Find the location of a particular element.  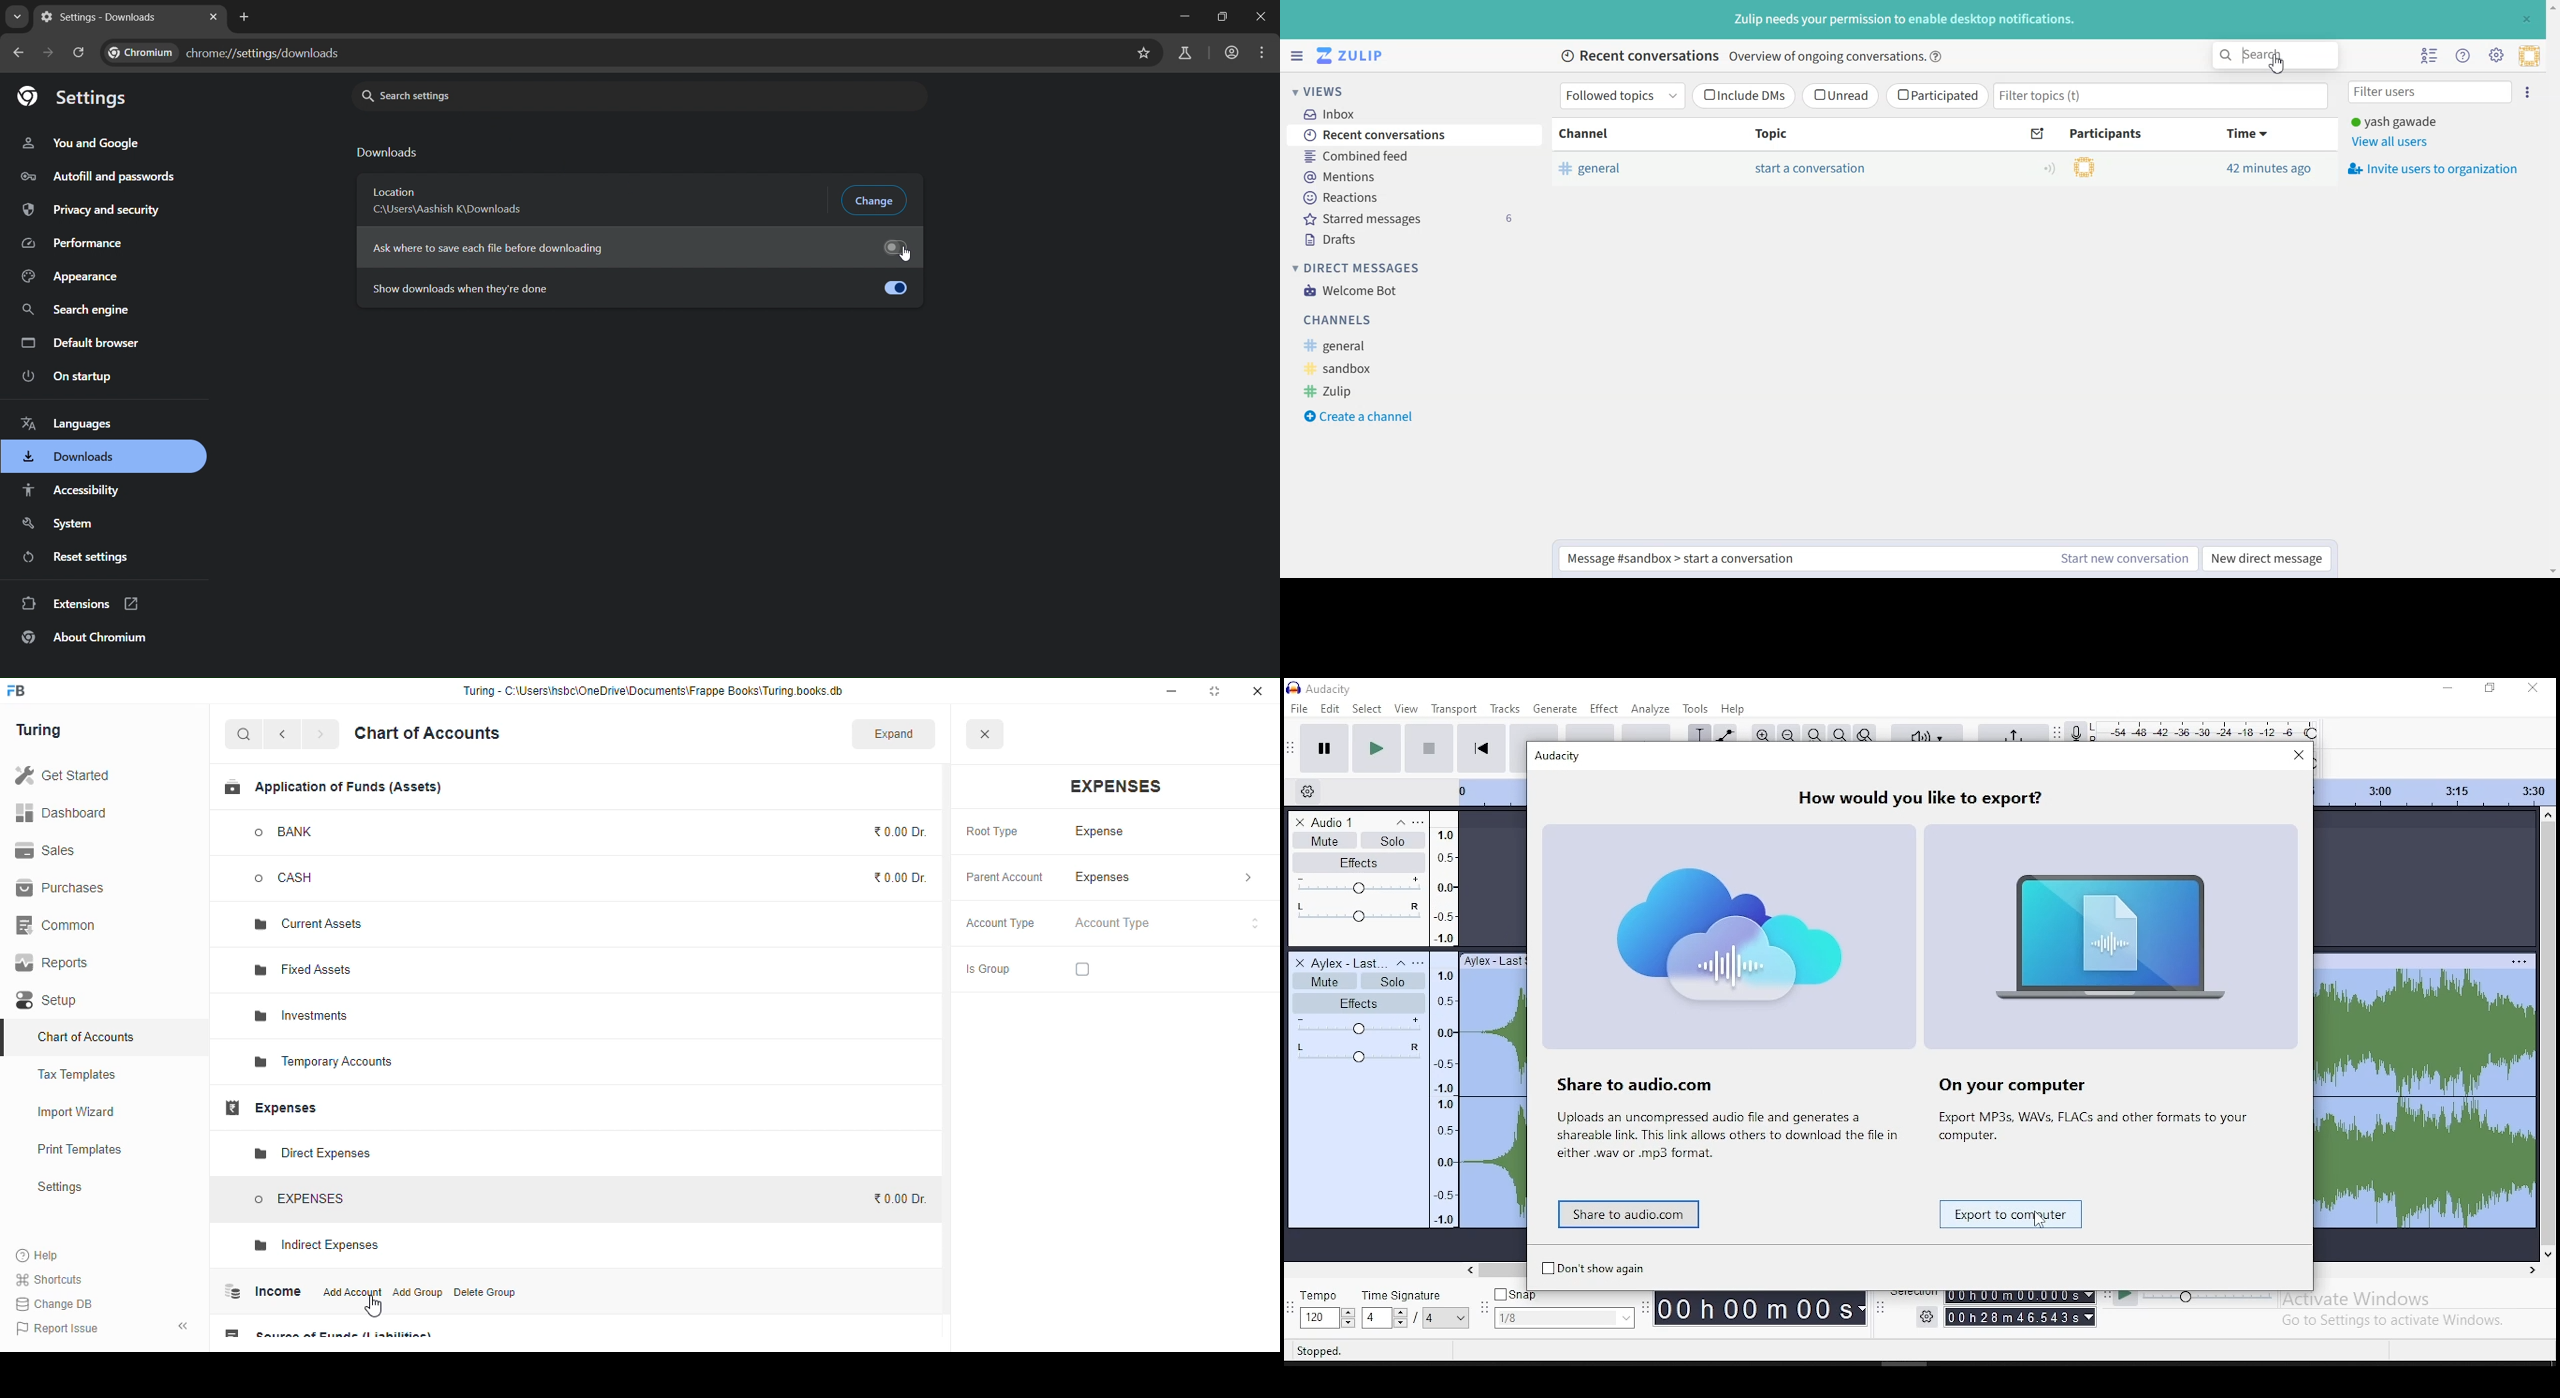

Recent conversations Overview of ongoing conversations. is located at coordinates (1739, 58).